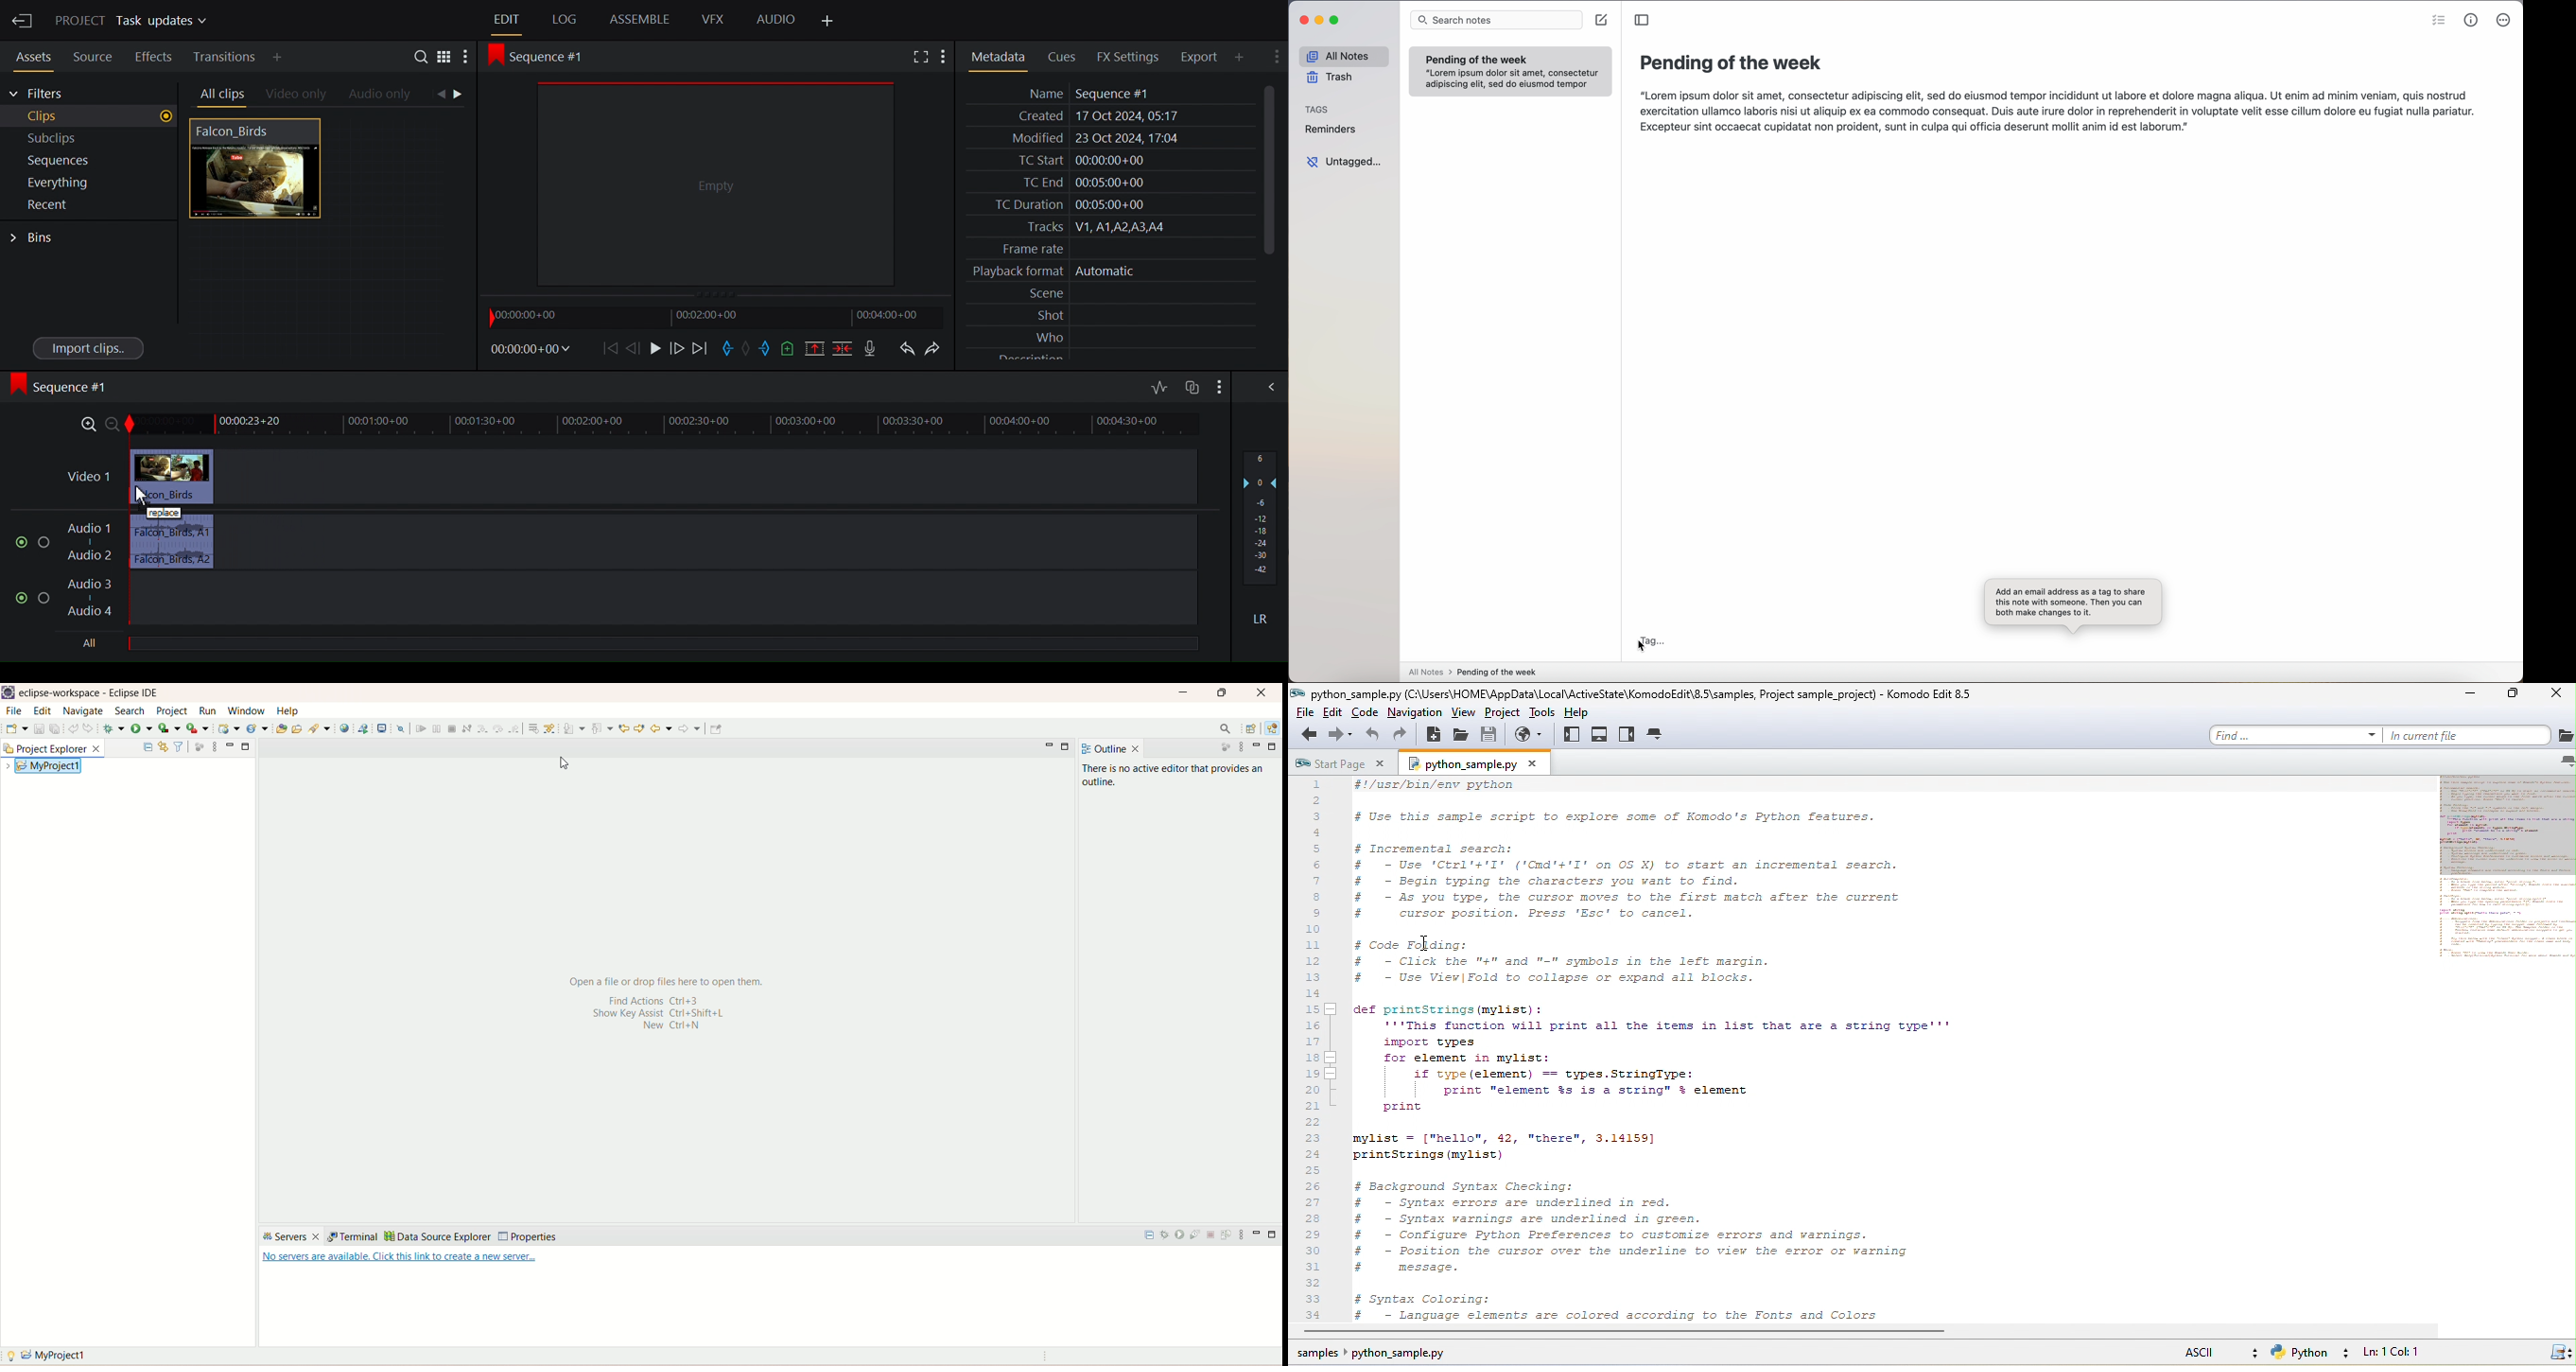 This screenshot has width=2576, height=1372. I want to click on outline, so click(1113, 748).